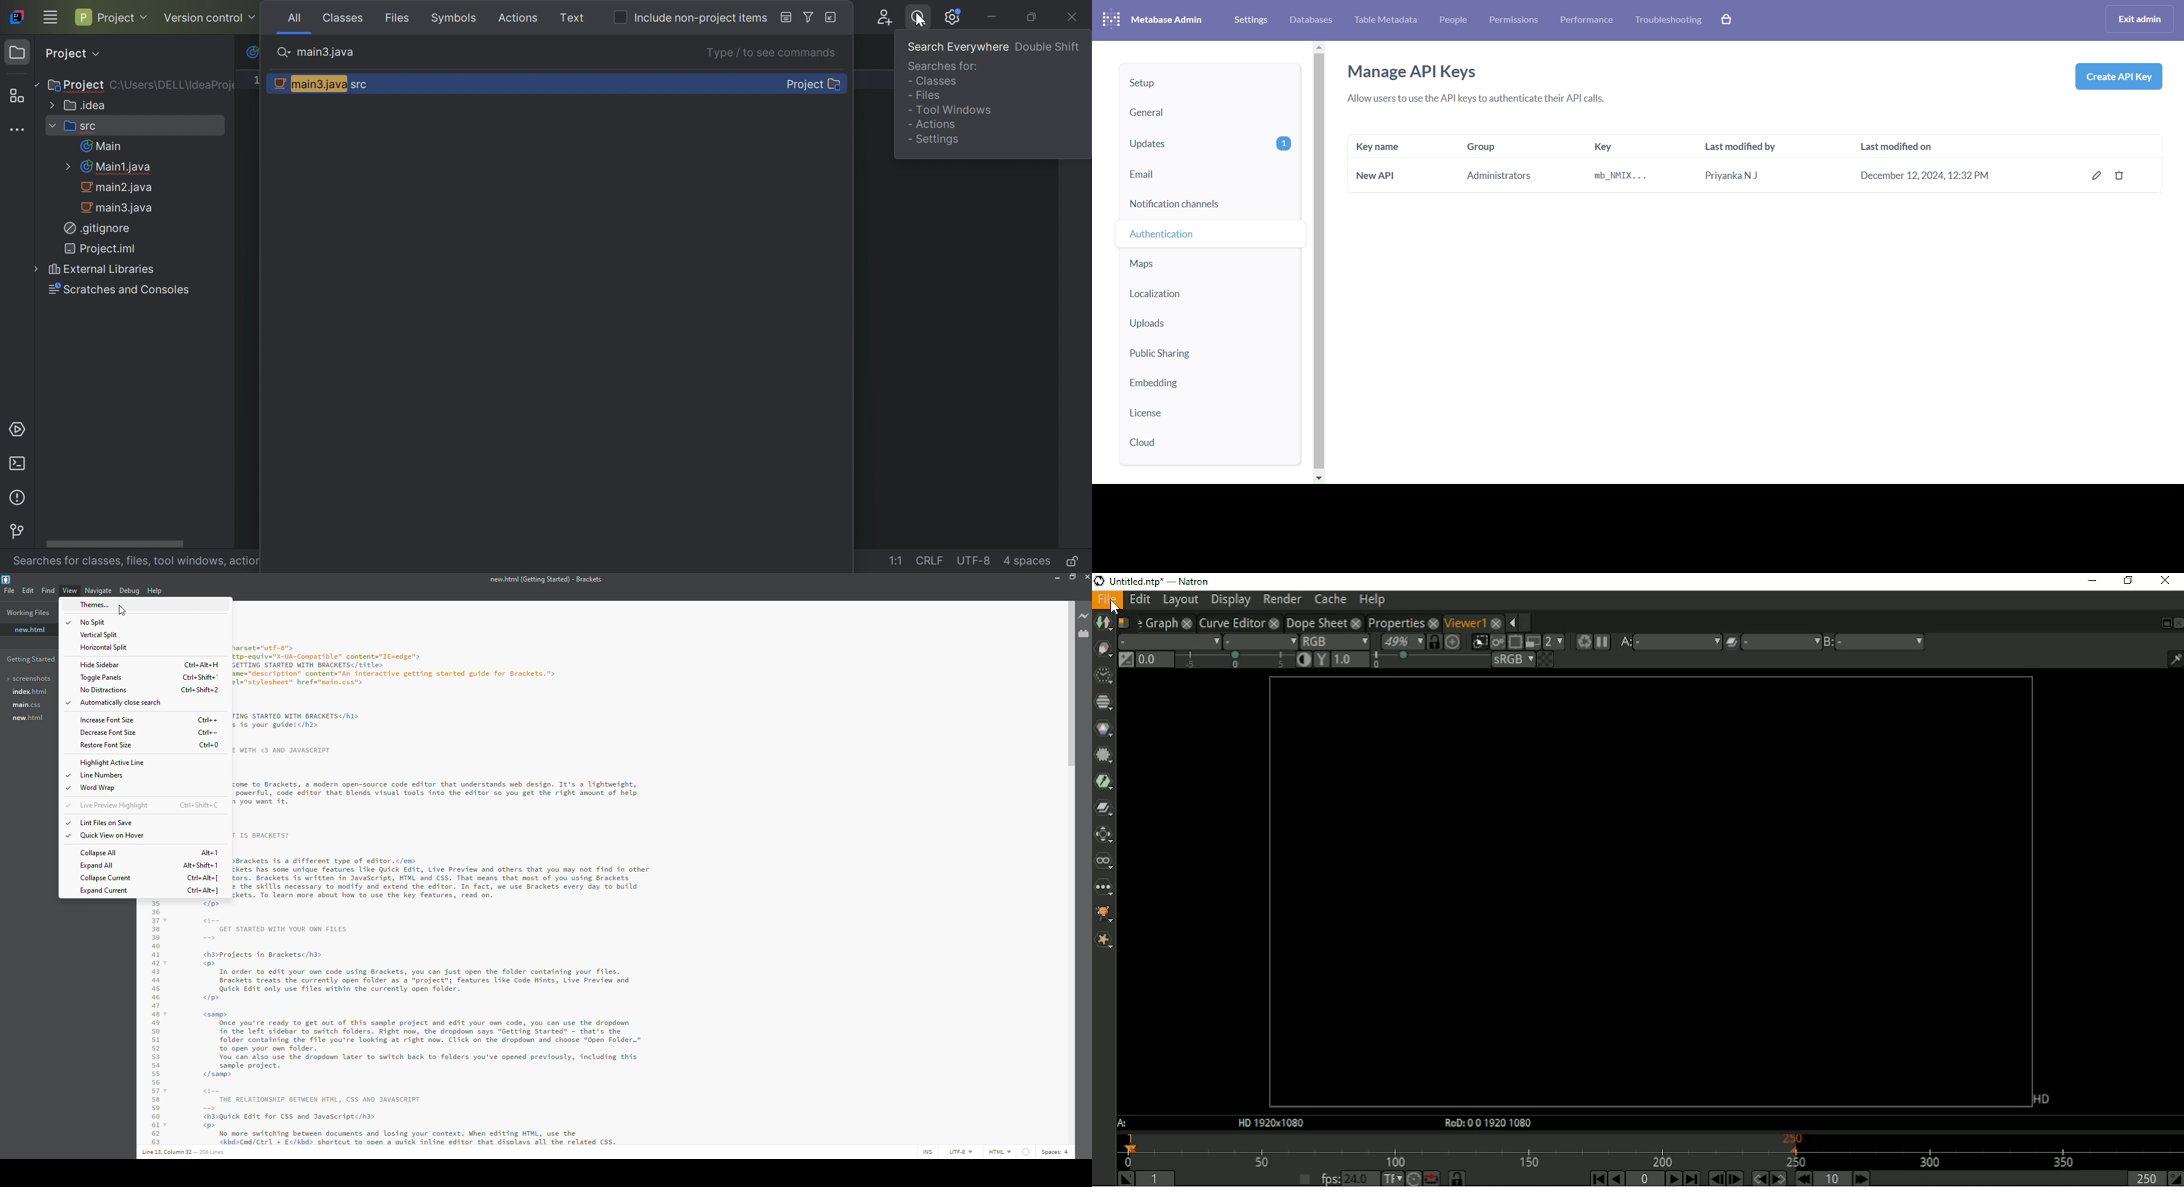  What do you see at coordinates (1168, 20) in the screenshot?
I see `metabase admini` at bounding box center [1168, 20].